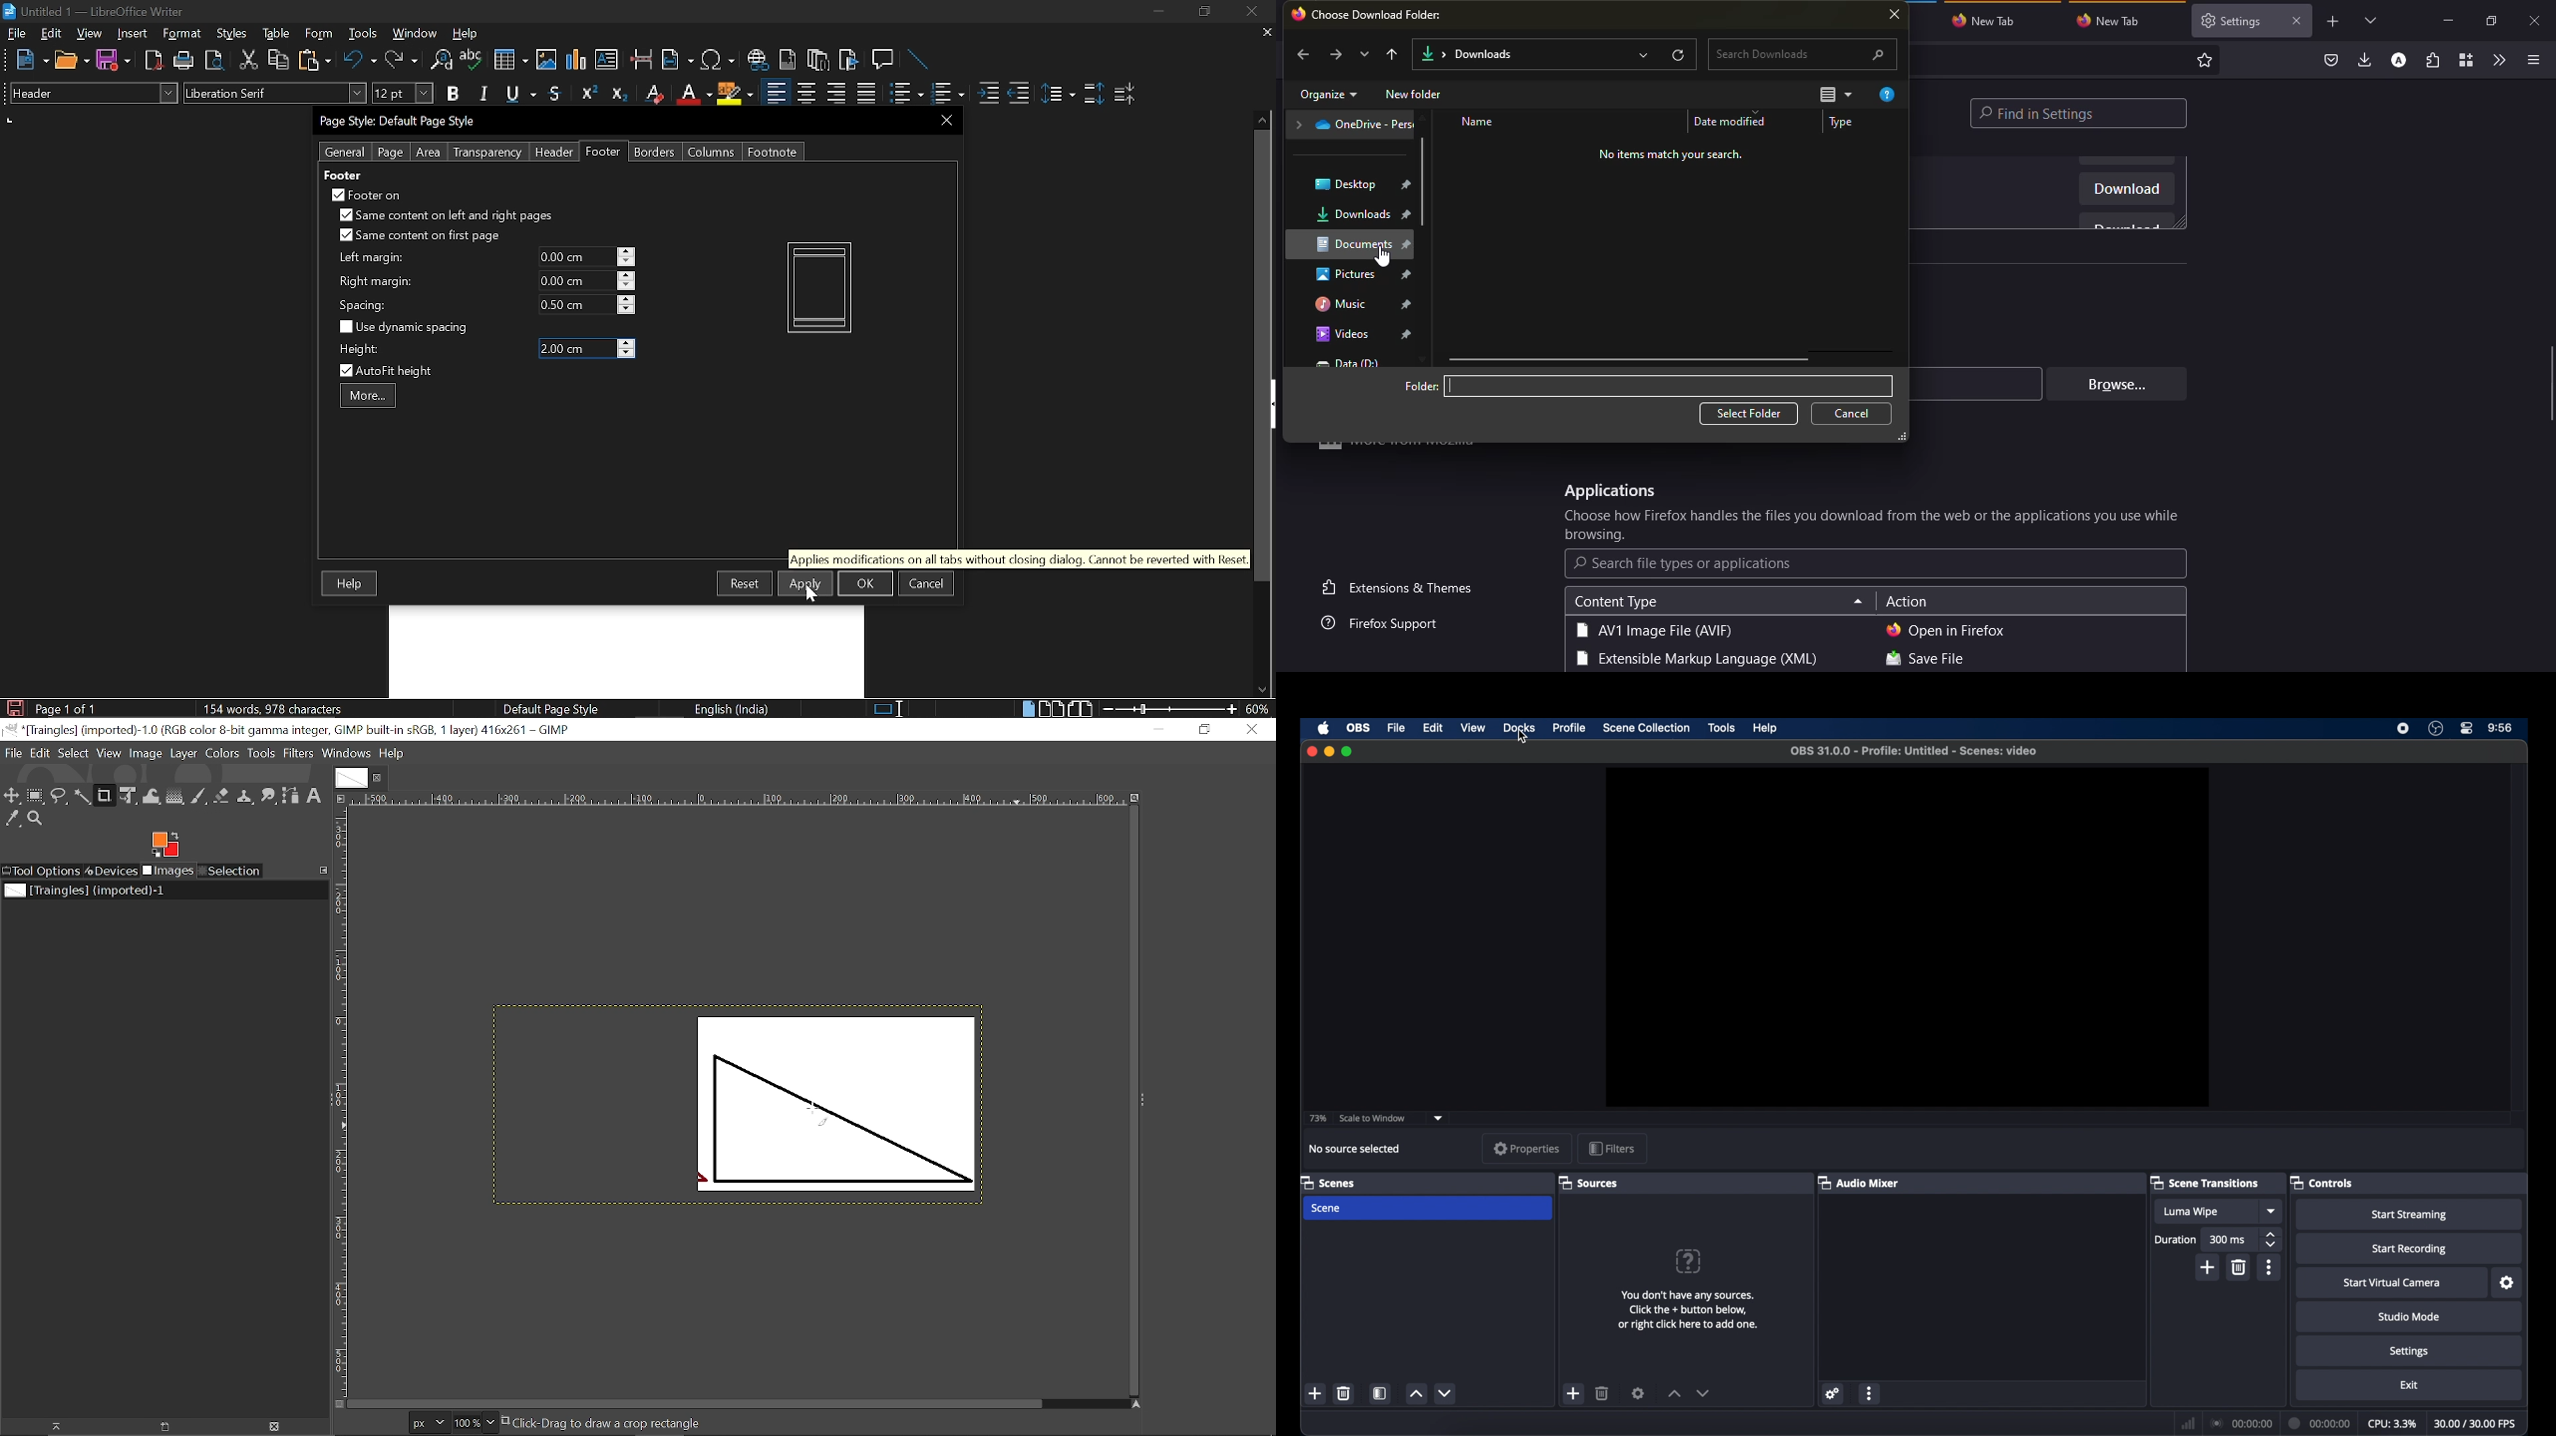 The width and height of the screenshot is (2576, 1456). I want to click on choose, so click(1874, 527).